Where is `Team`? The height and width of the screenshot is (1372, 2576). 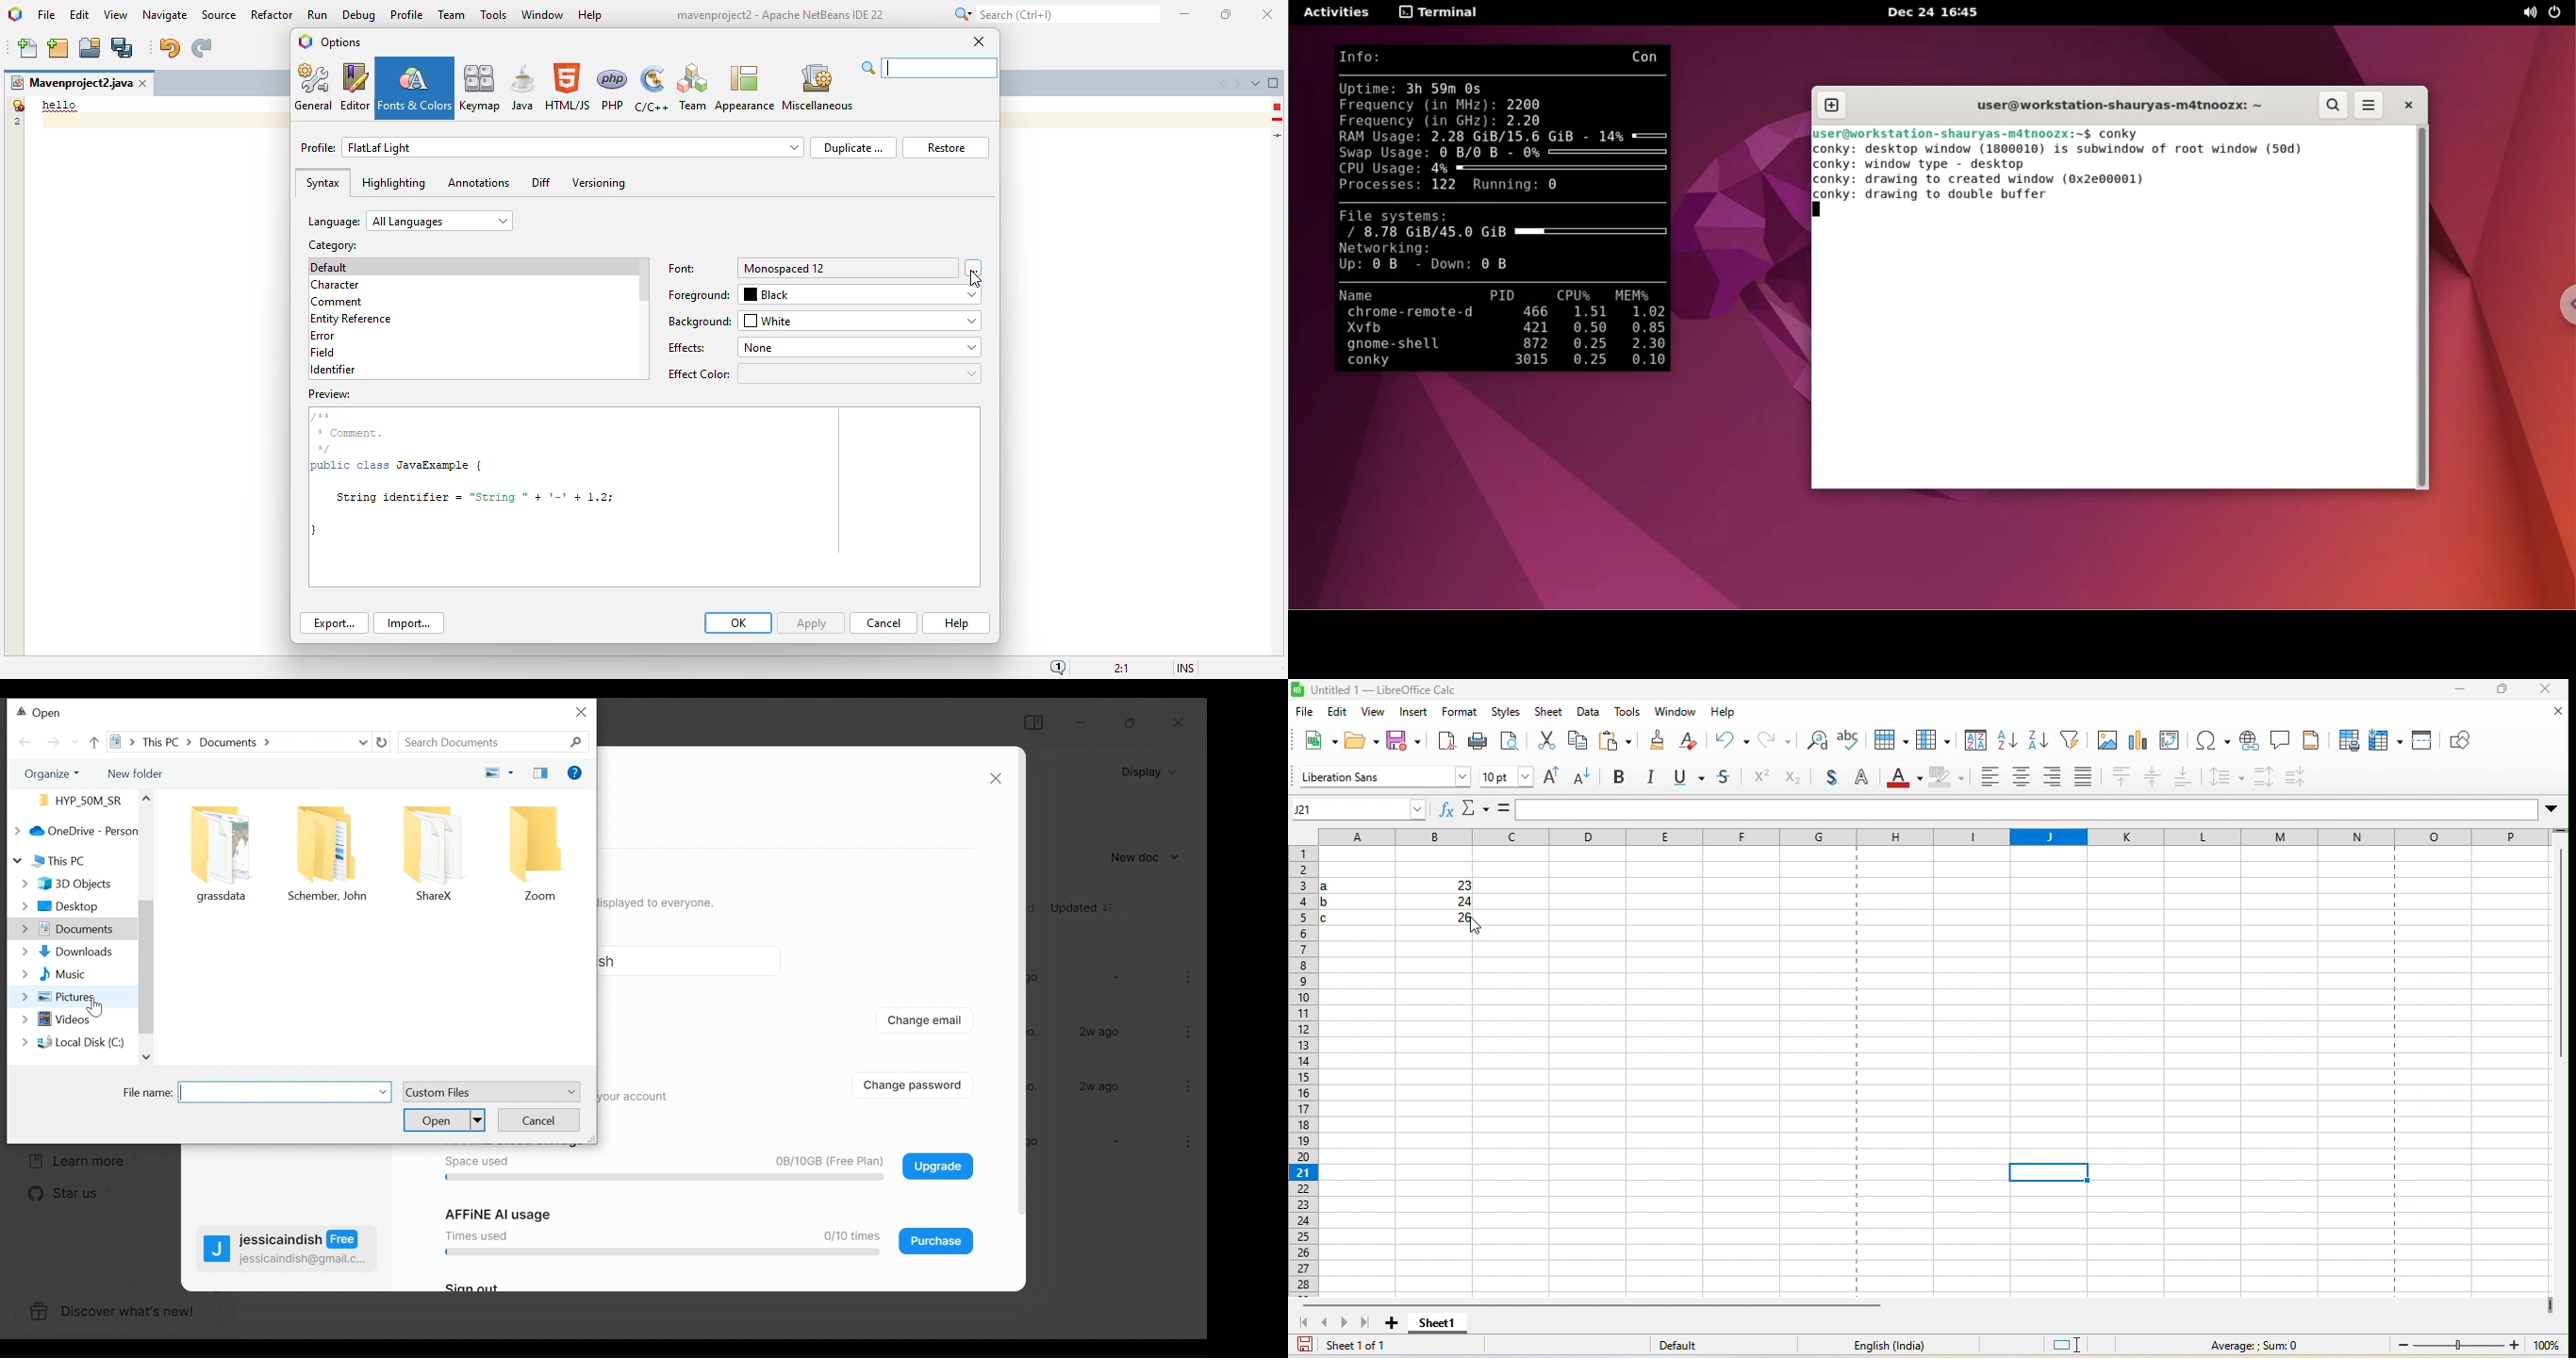 Team is located at coordinates (692, 88).